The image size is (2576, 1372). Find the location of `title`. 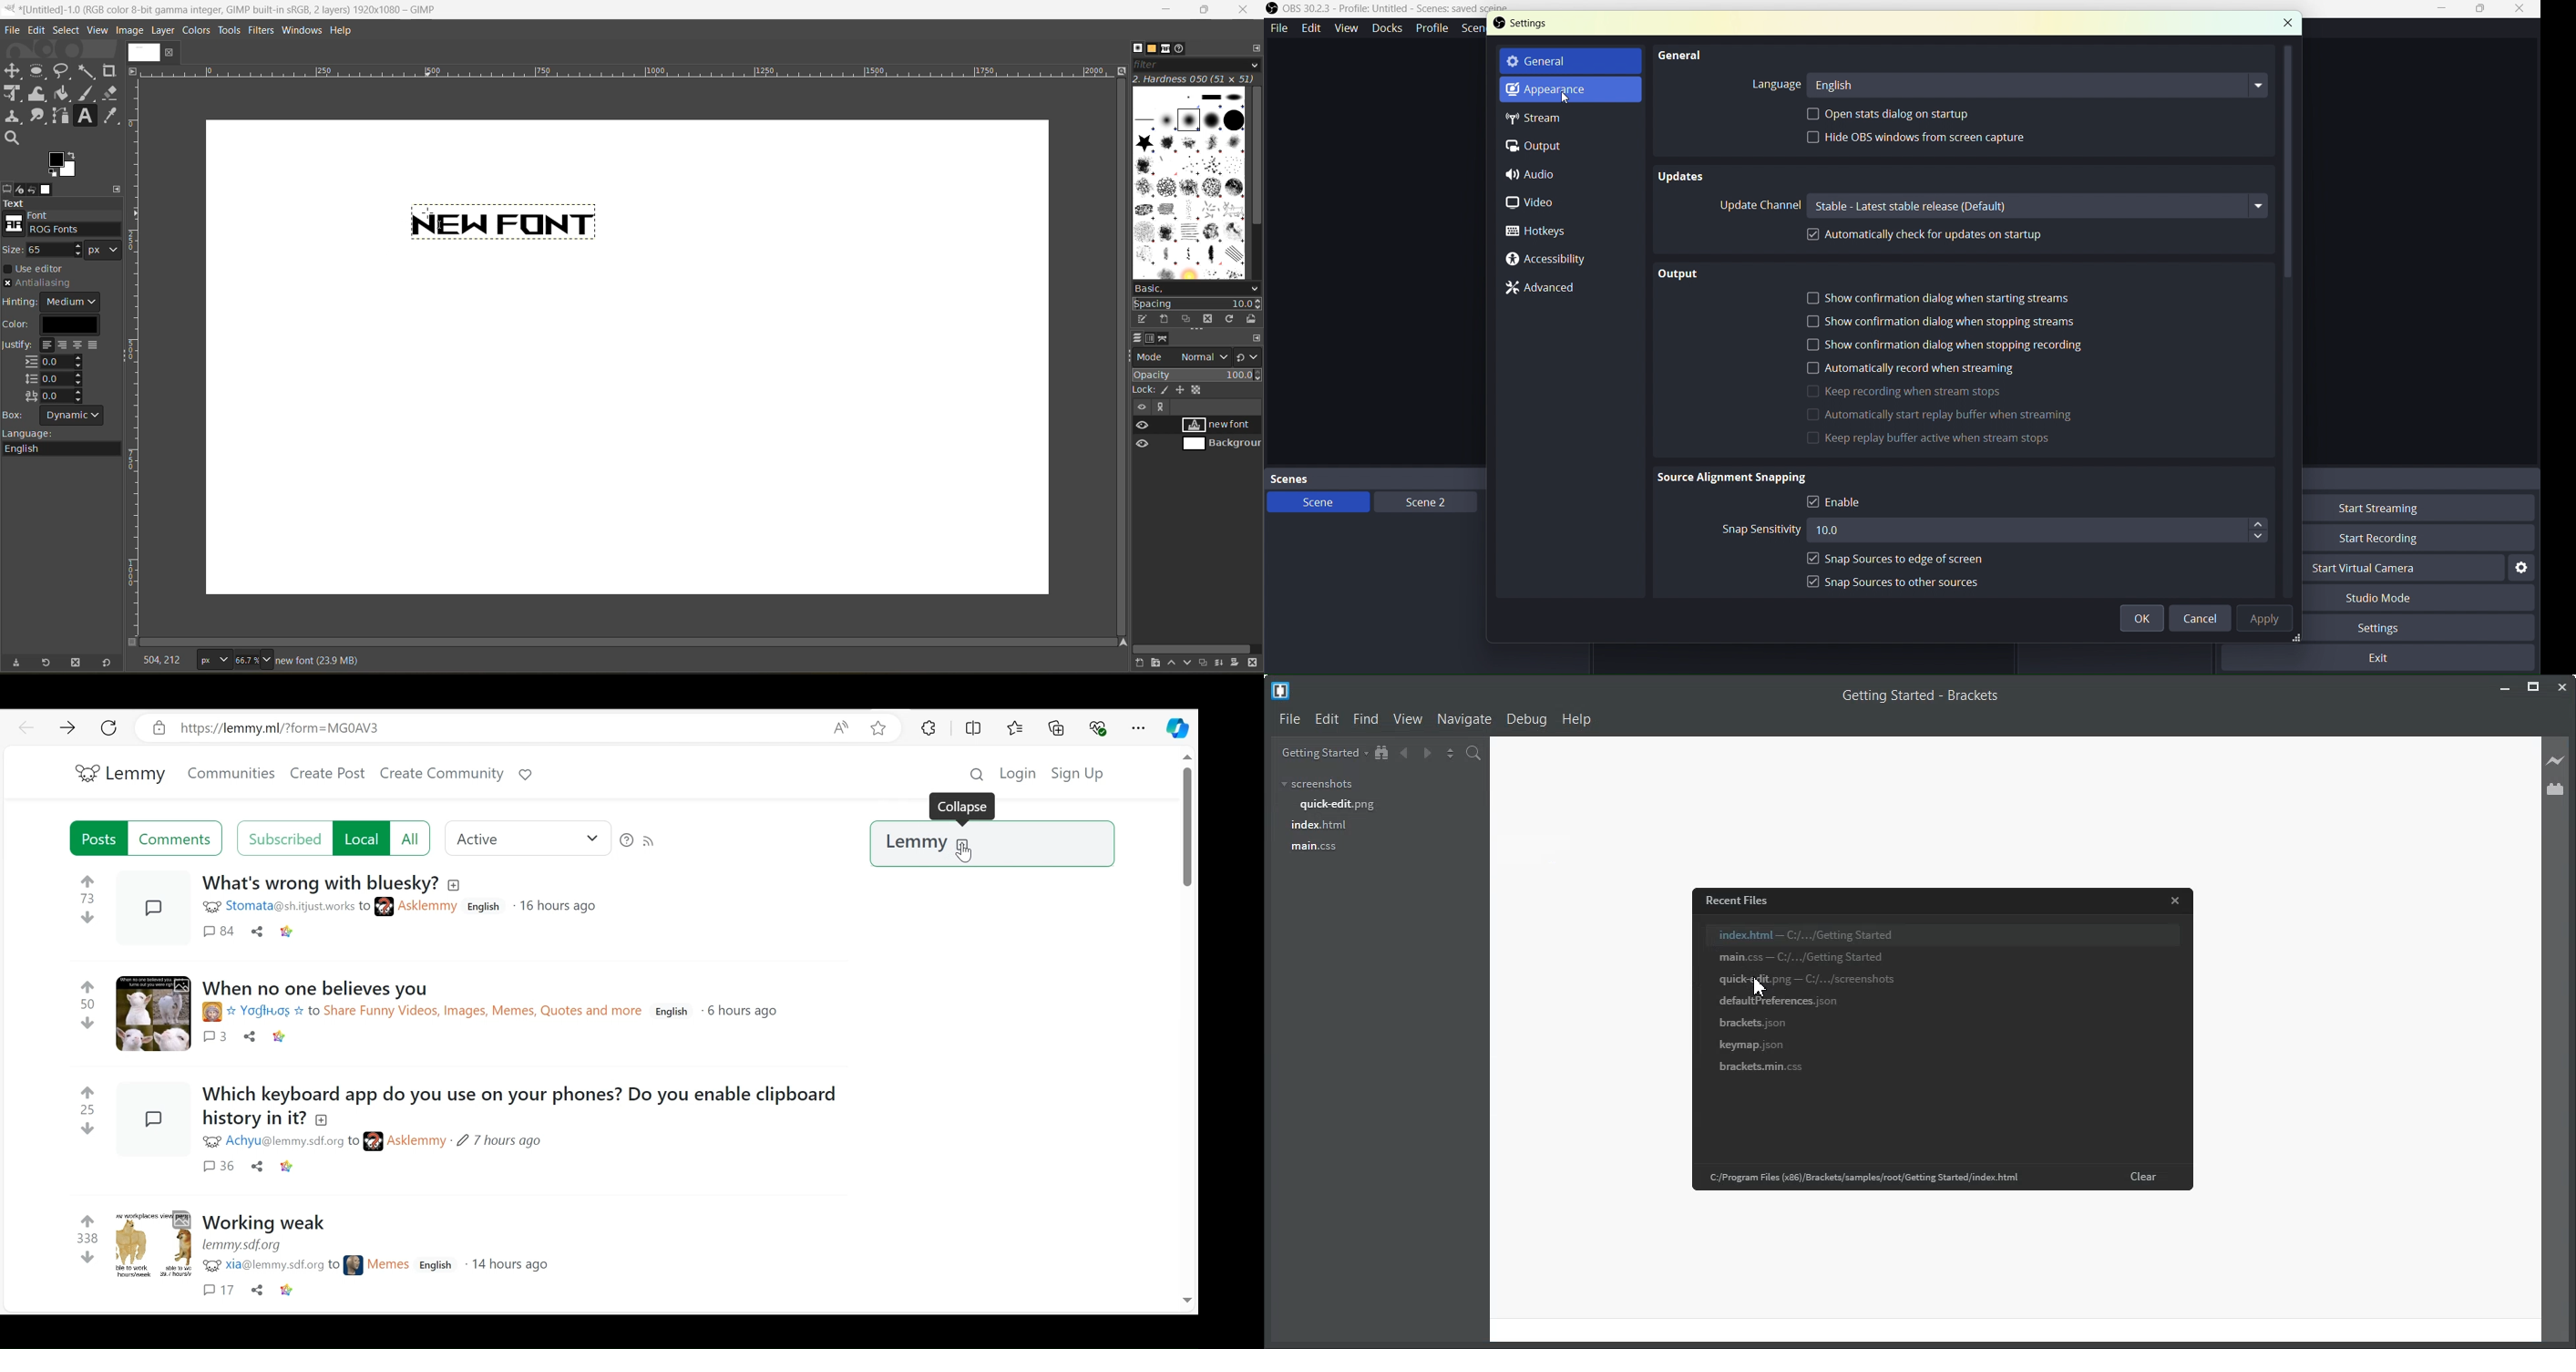

title is located at coordinates (253, 1117).